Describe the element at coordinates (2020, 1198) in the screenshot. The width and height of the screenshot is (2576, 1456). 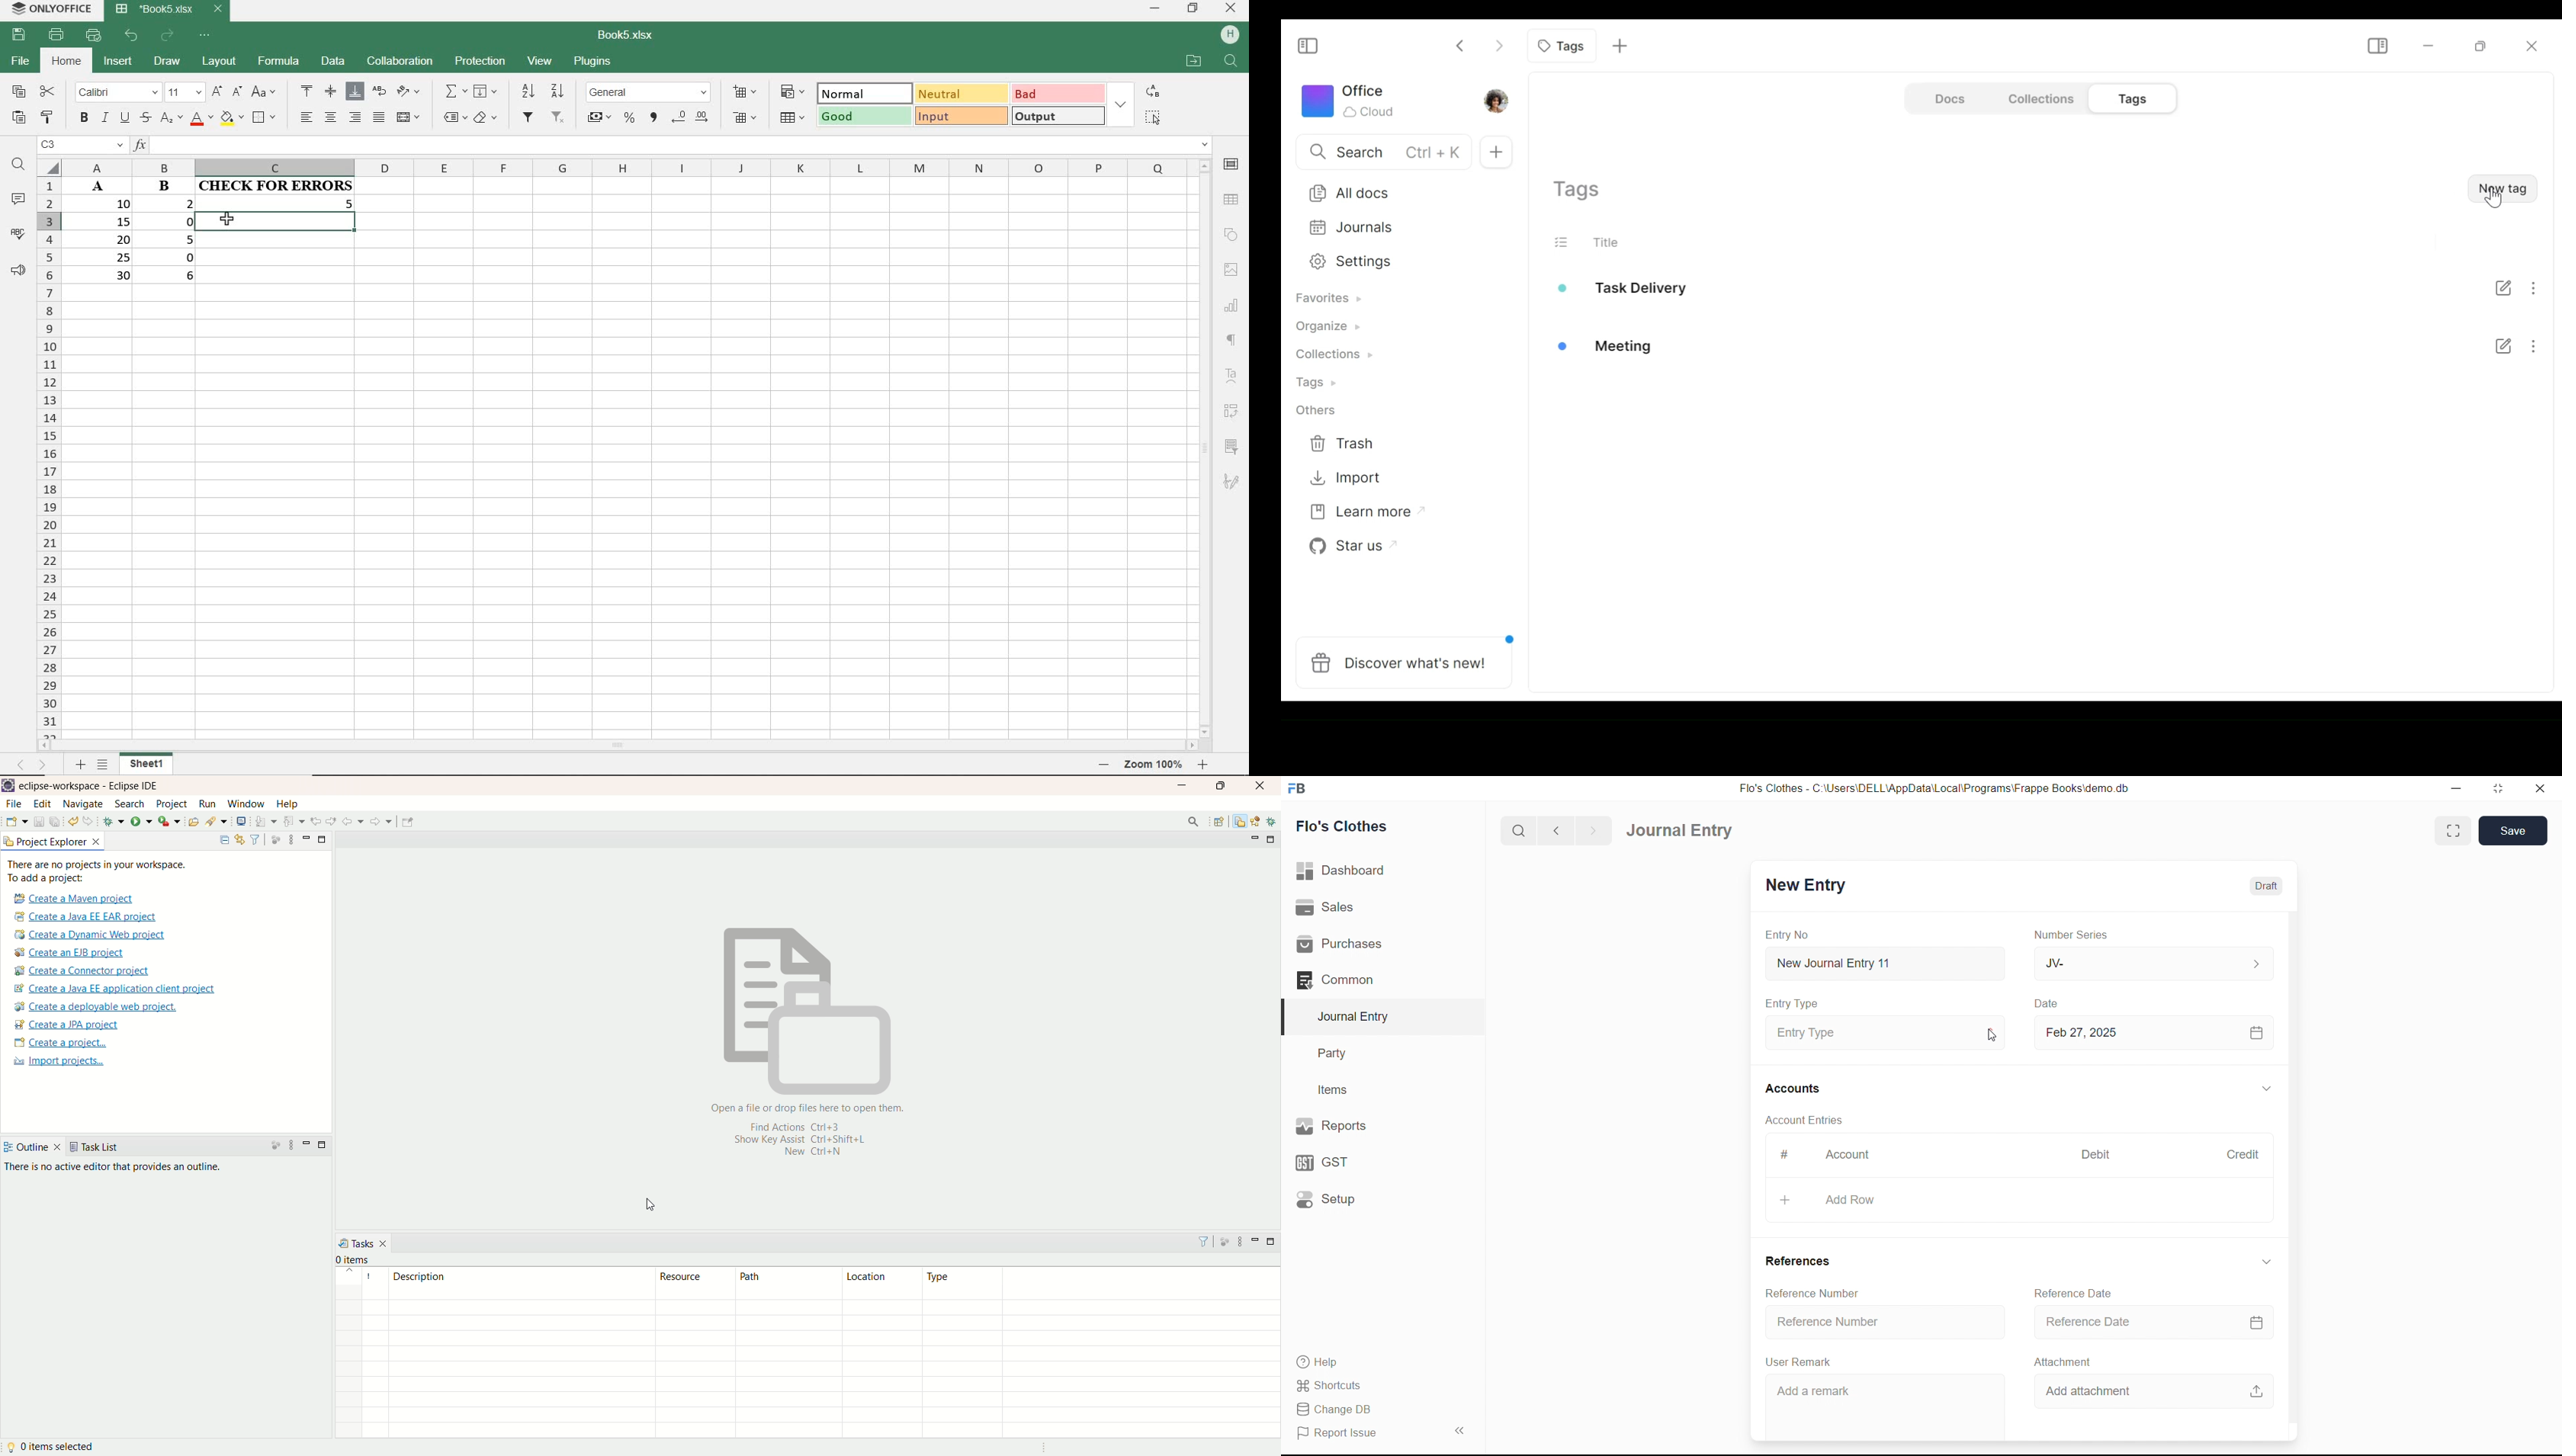
I see `+ Add Row` at that location.